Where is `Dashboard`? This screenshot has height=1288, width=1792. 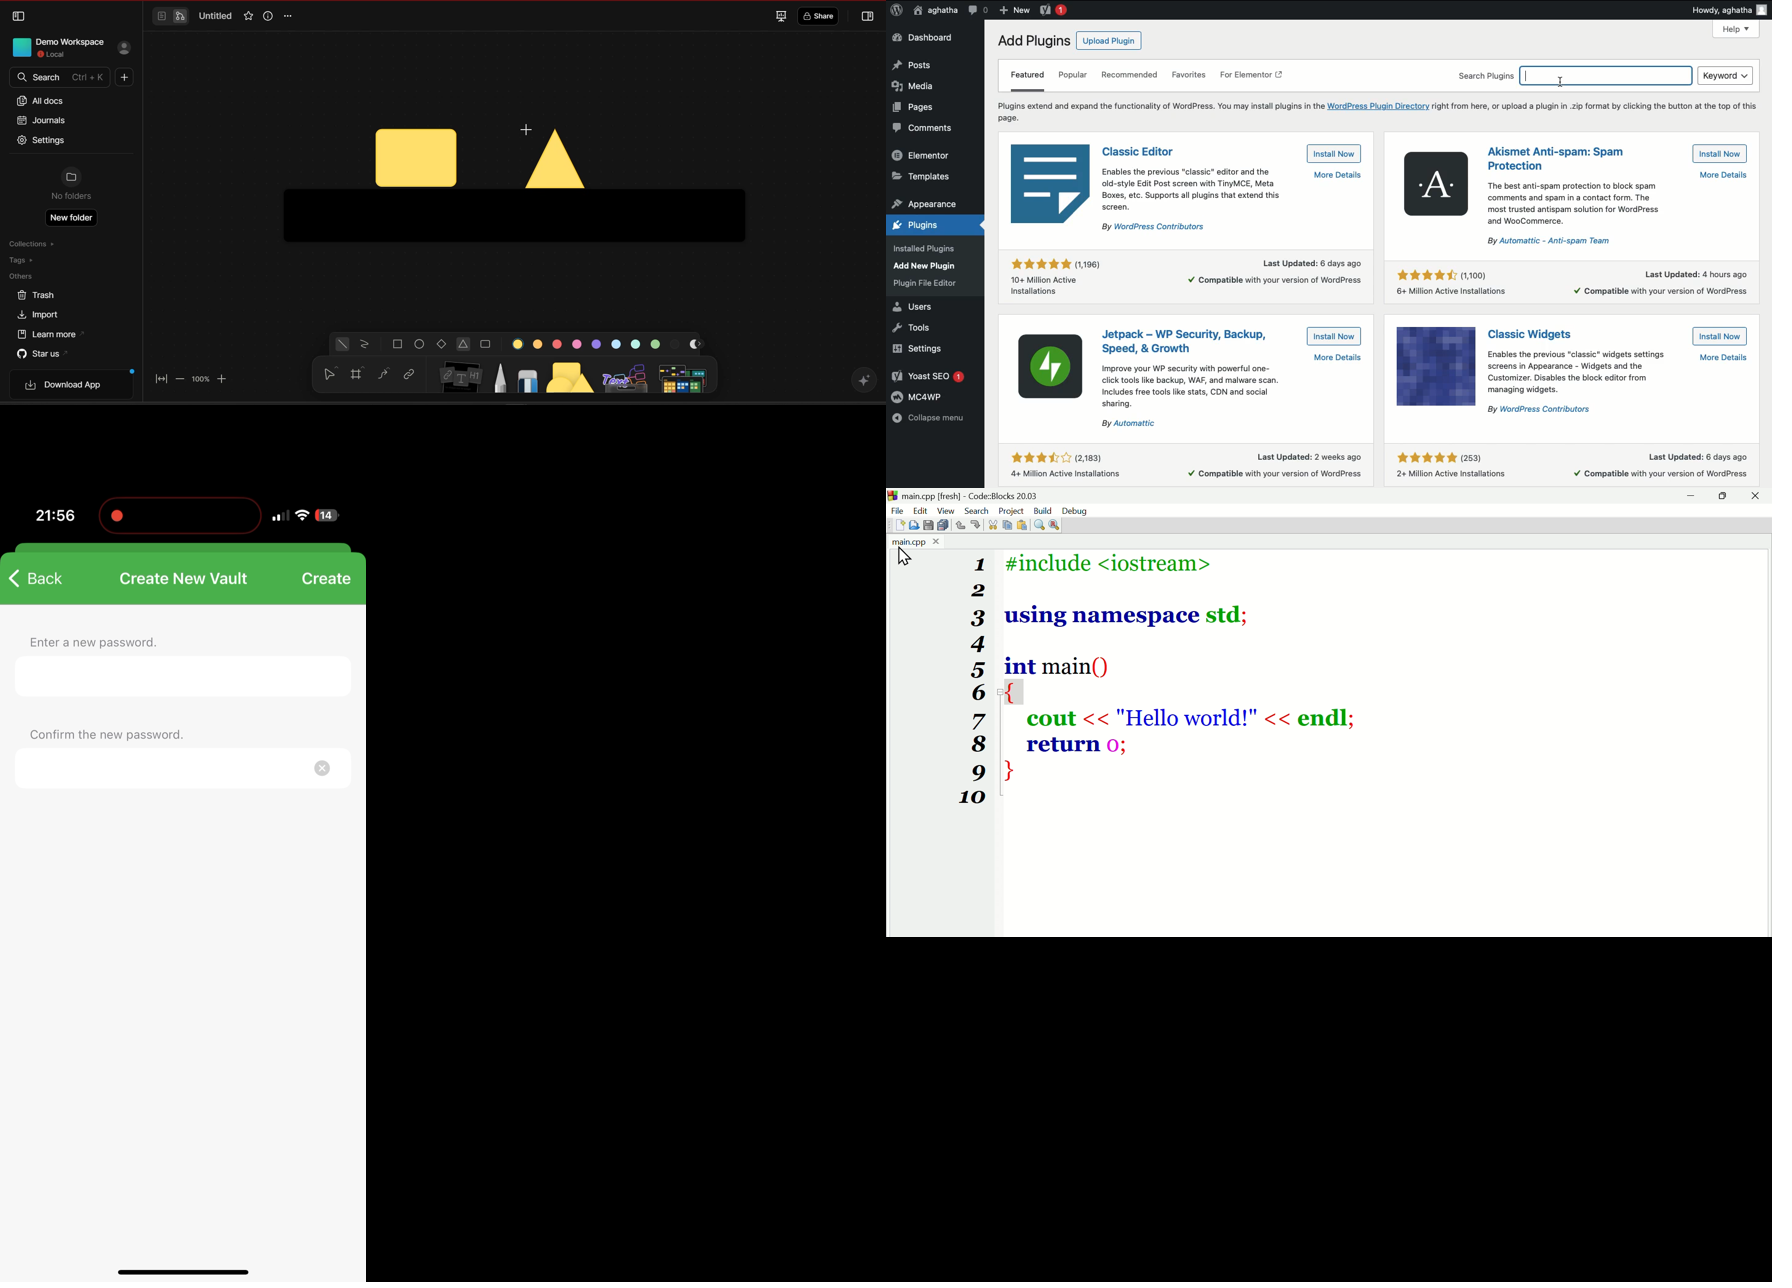 Dashboard is located at coordinates (924, 38).